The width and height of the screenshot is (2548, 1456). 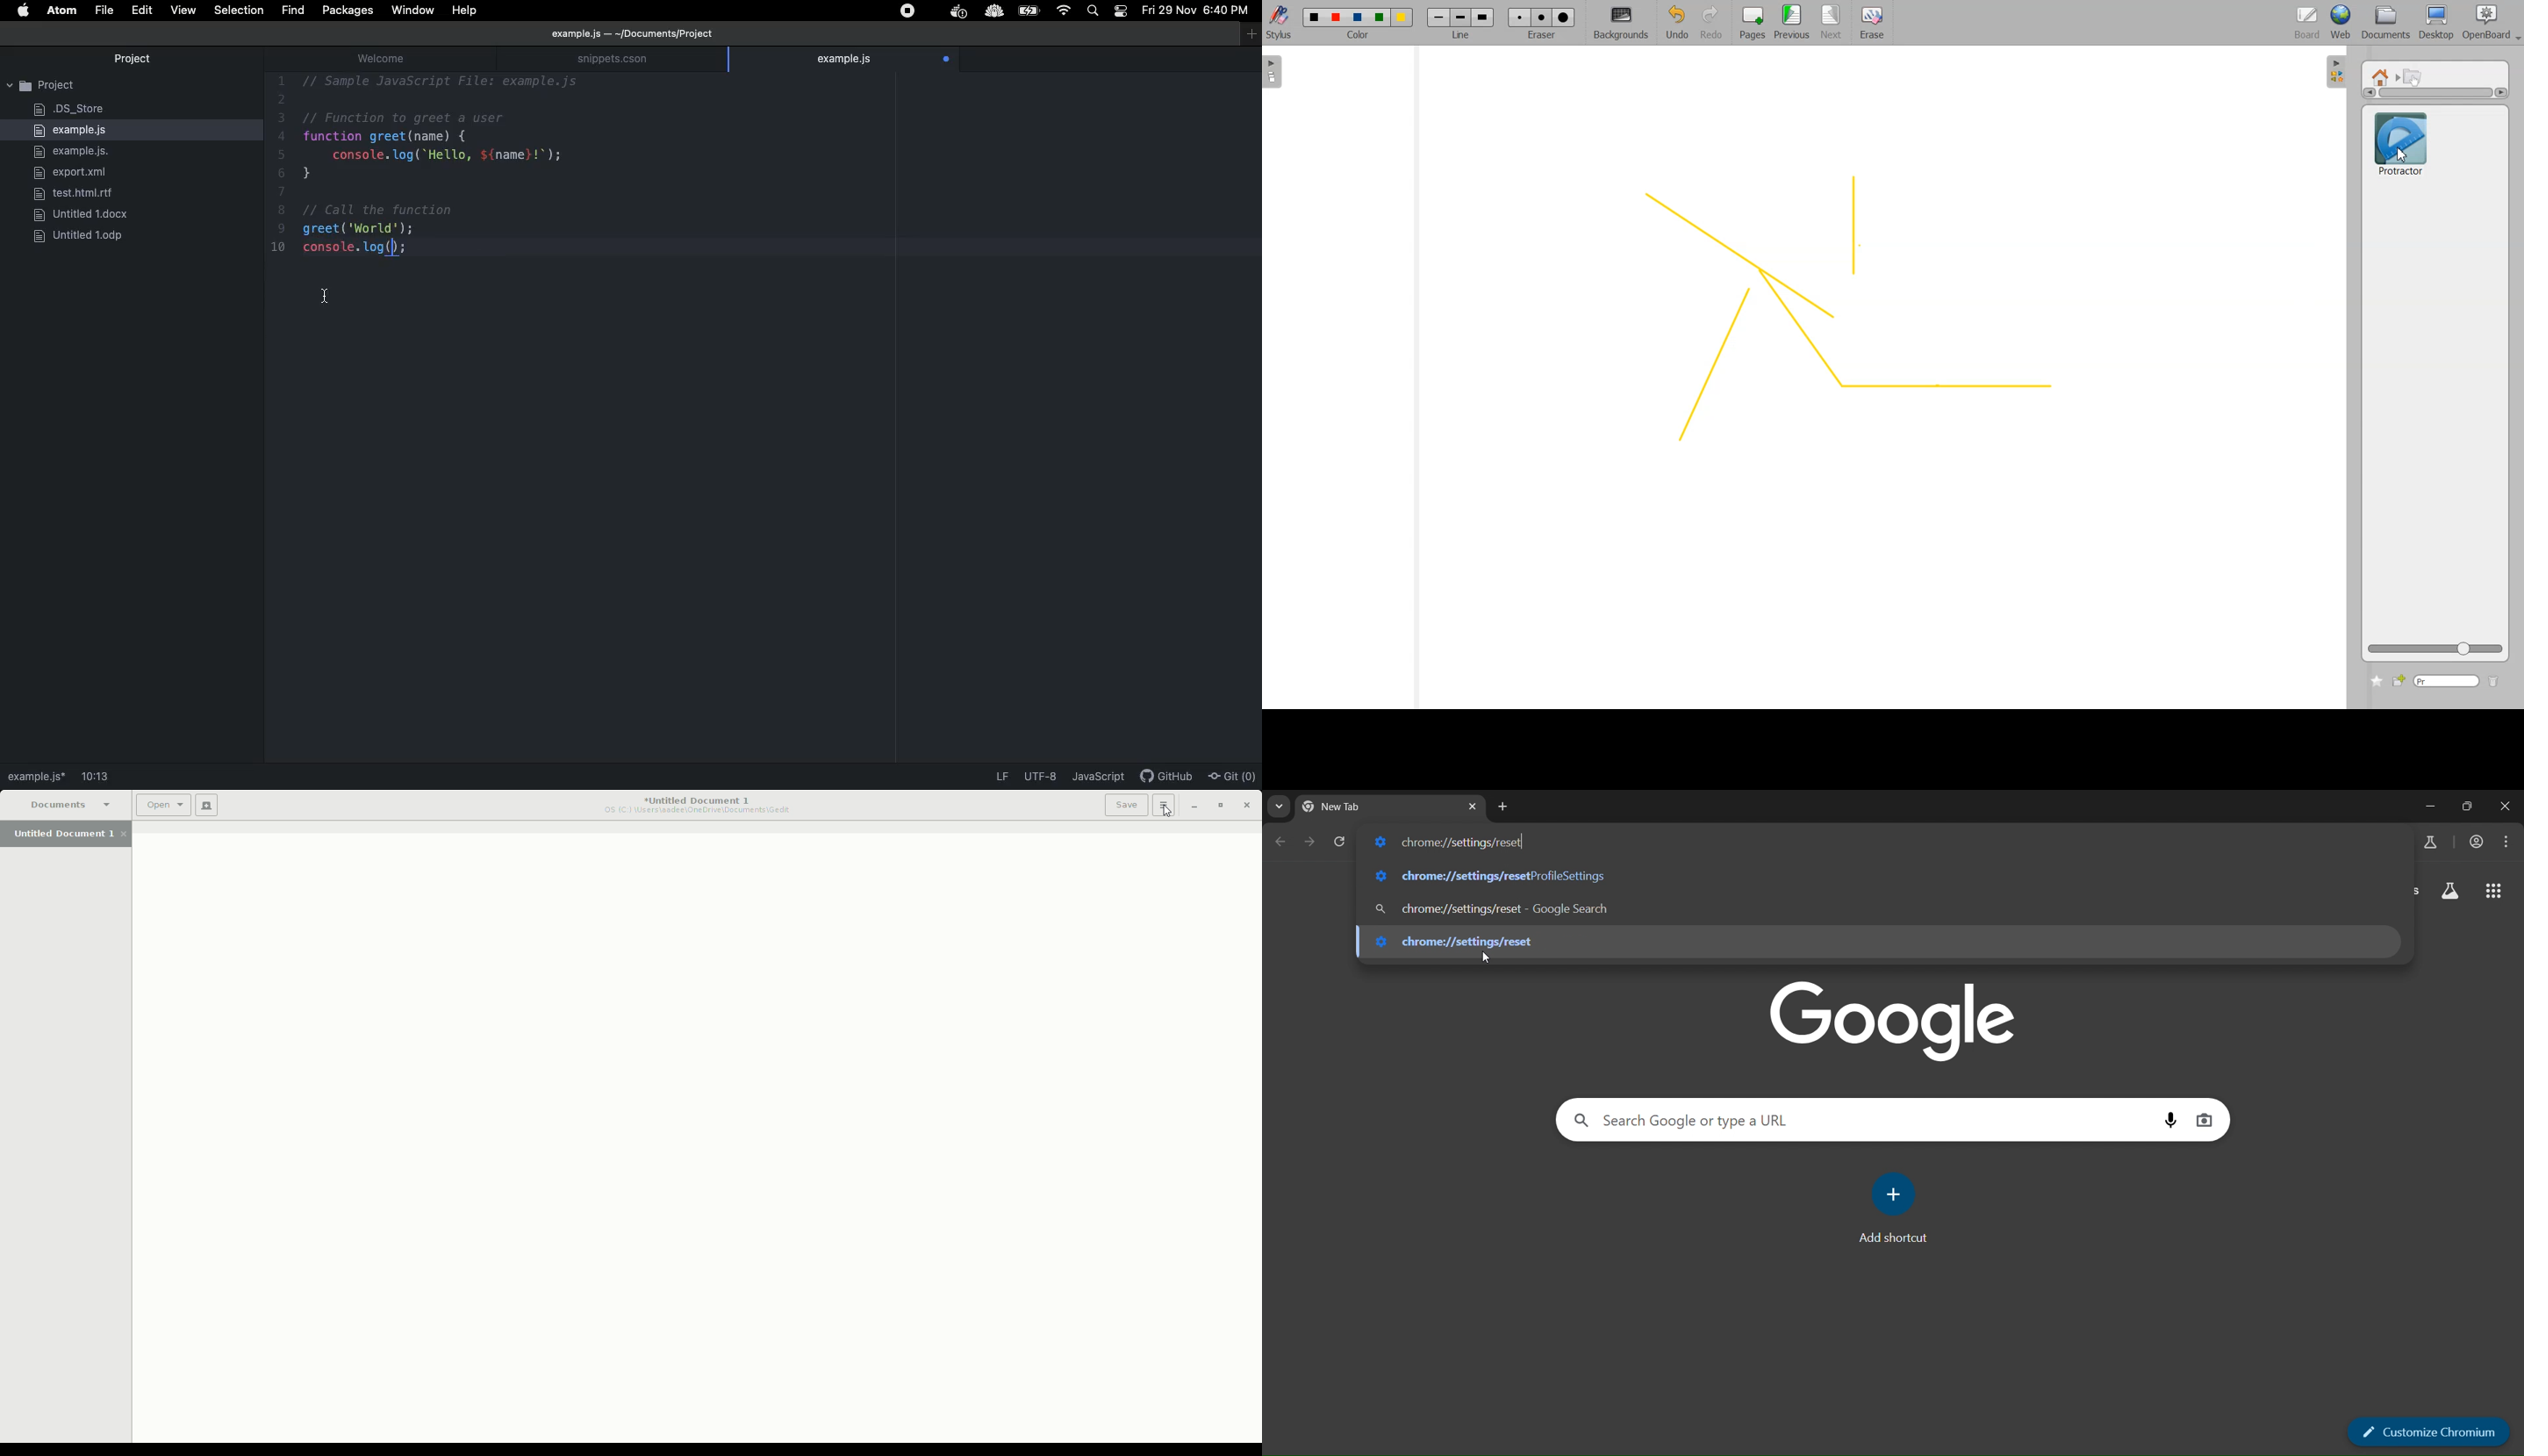 What do you see at coordinates (86, 235) in the screenshot?
I see `ODP` at bounding box center [86, 235].